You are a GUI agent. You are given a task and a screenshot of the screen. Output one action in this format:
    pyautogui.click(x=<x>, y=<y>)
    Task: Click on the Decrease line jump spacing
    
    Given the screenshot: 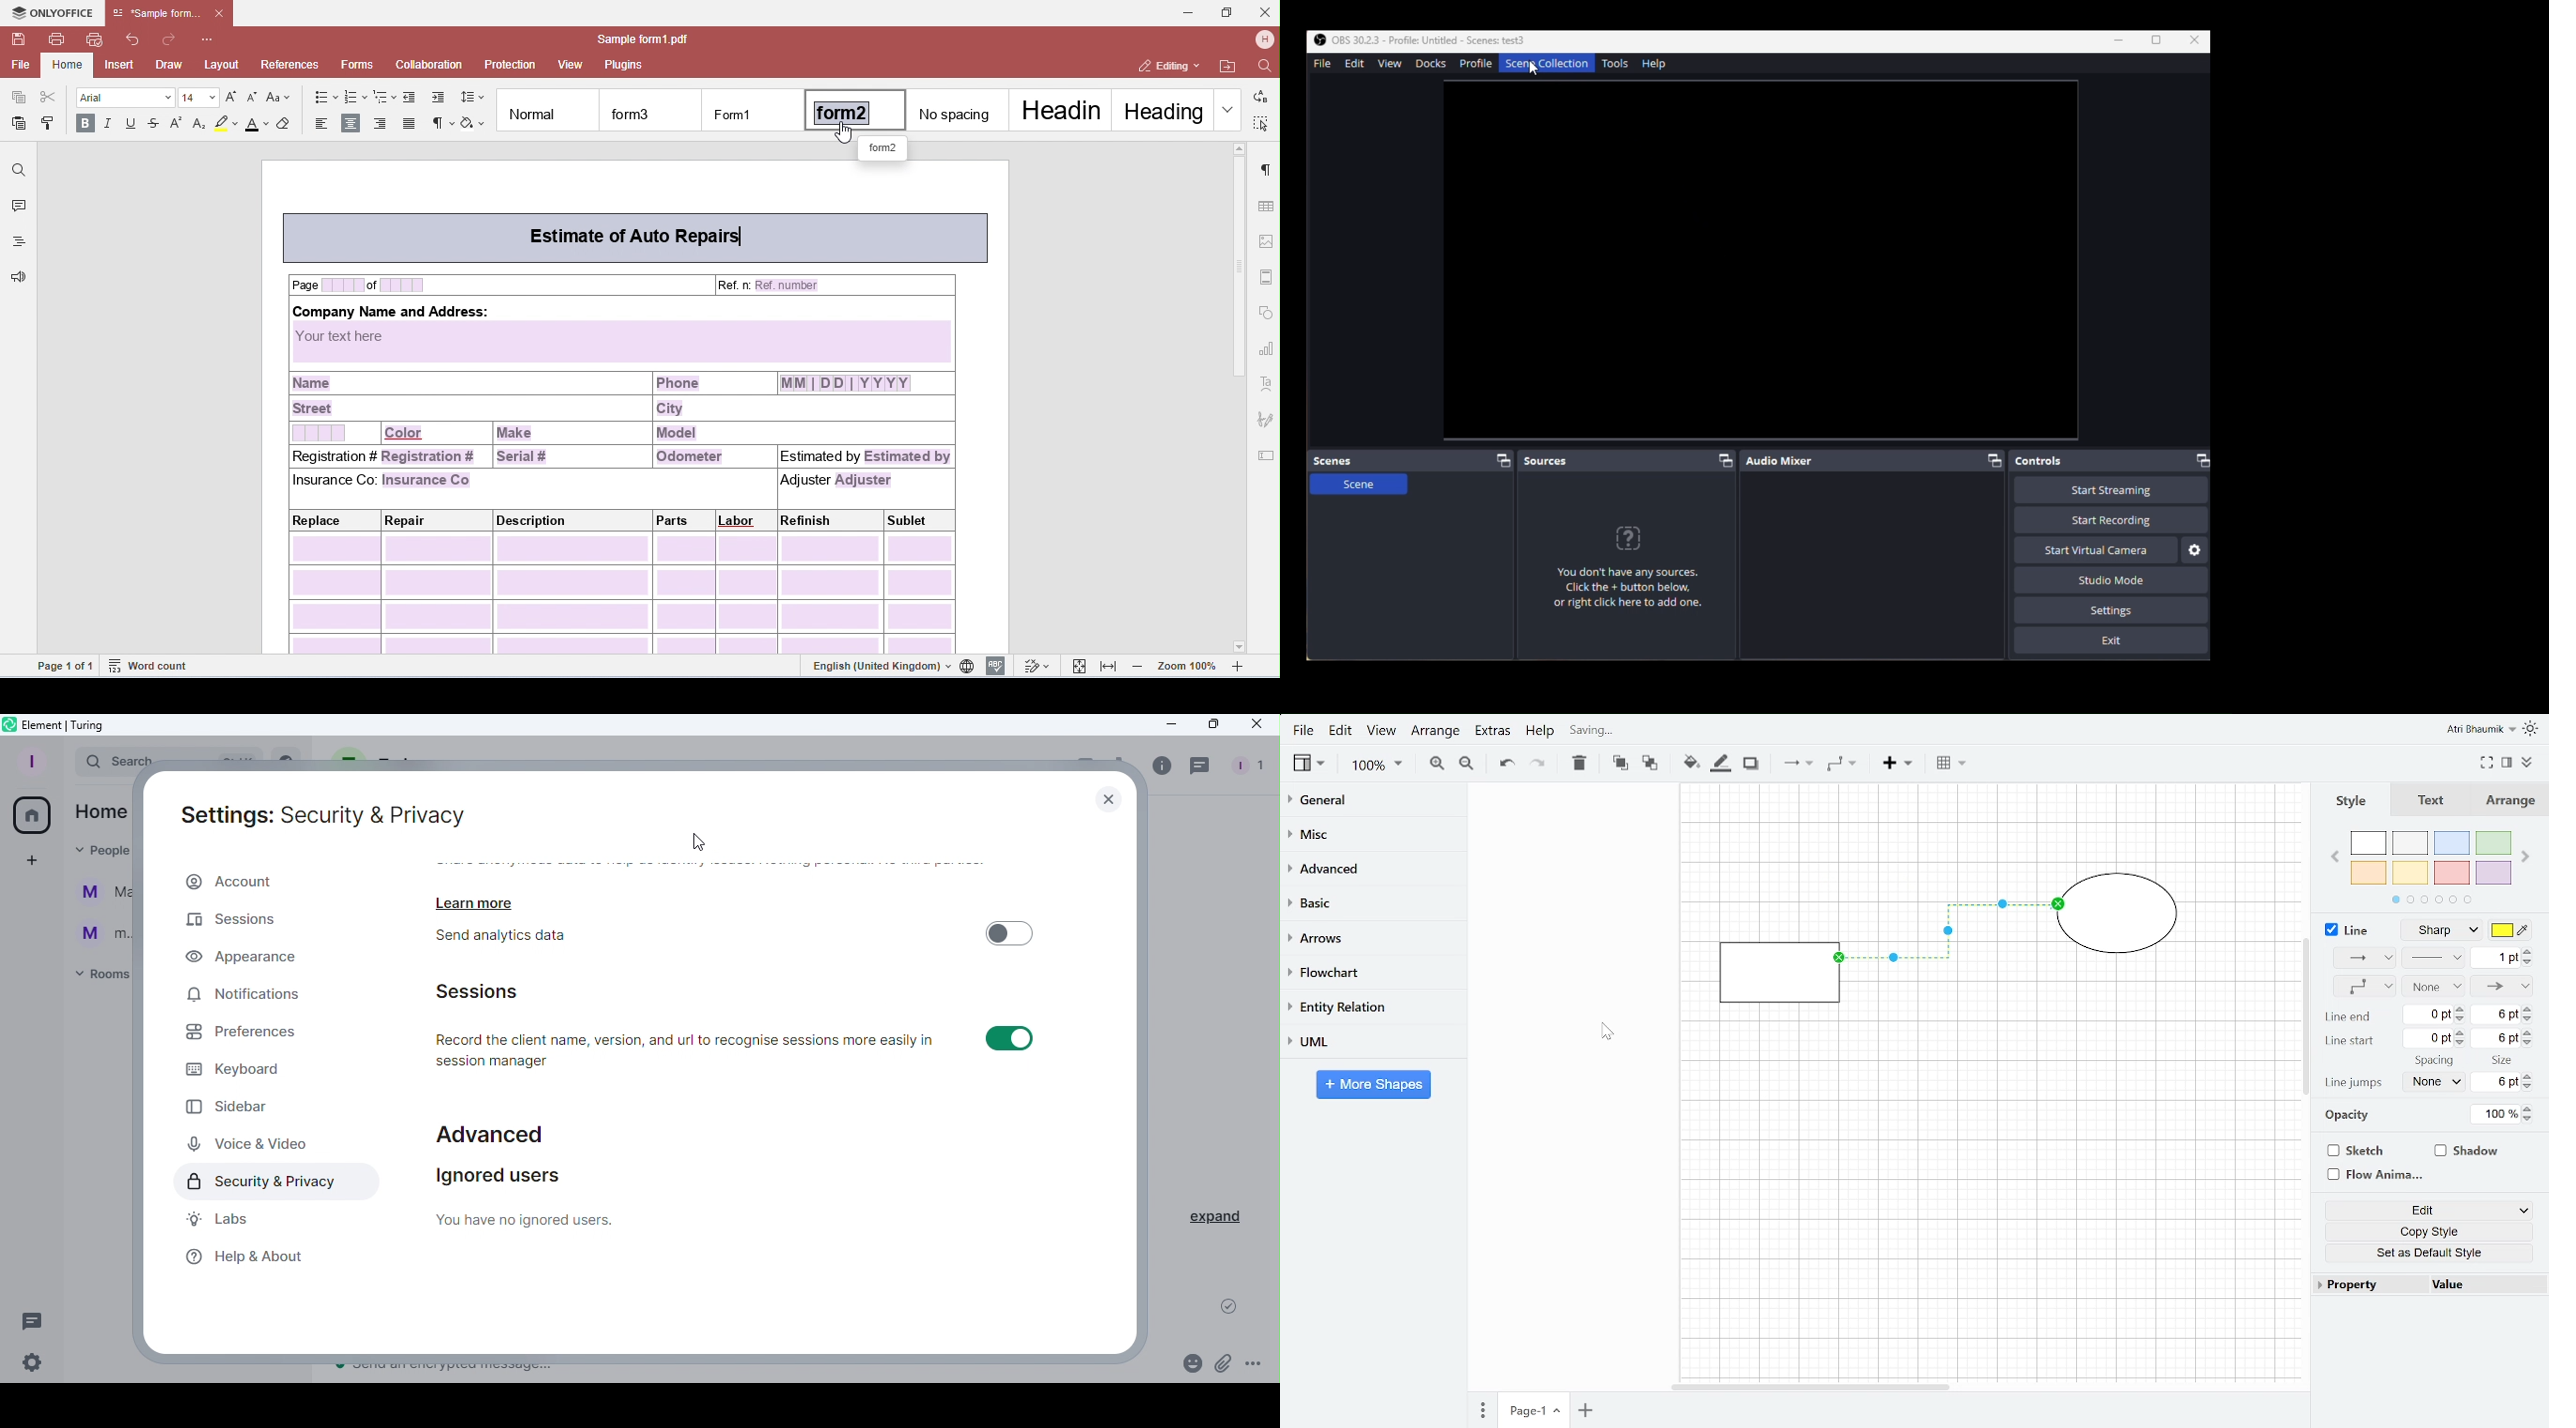 What is the action you would take?
    pyautogui.click(x=2531, y=1087)
    